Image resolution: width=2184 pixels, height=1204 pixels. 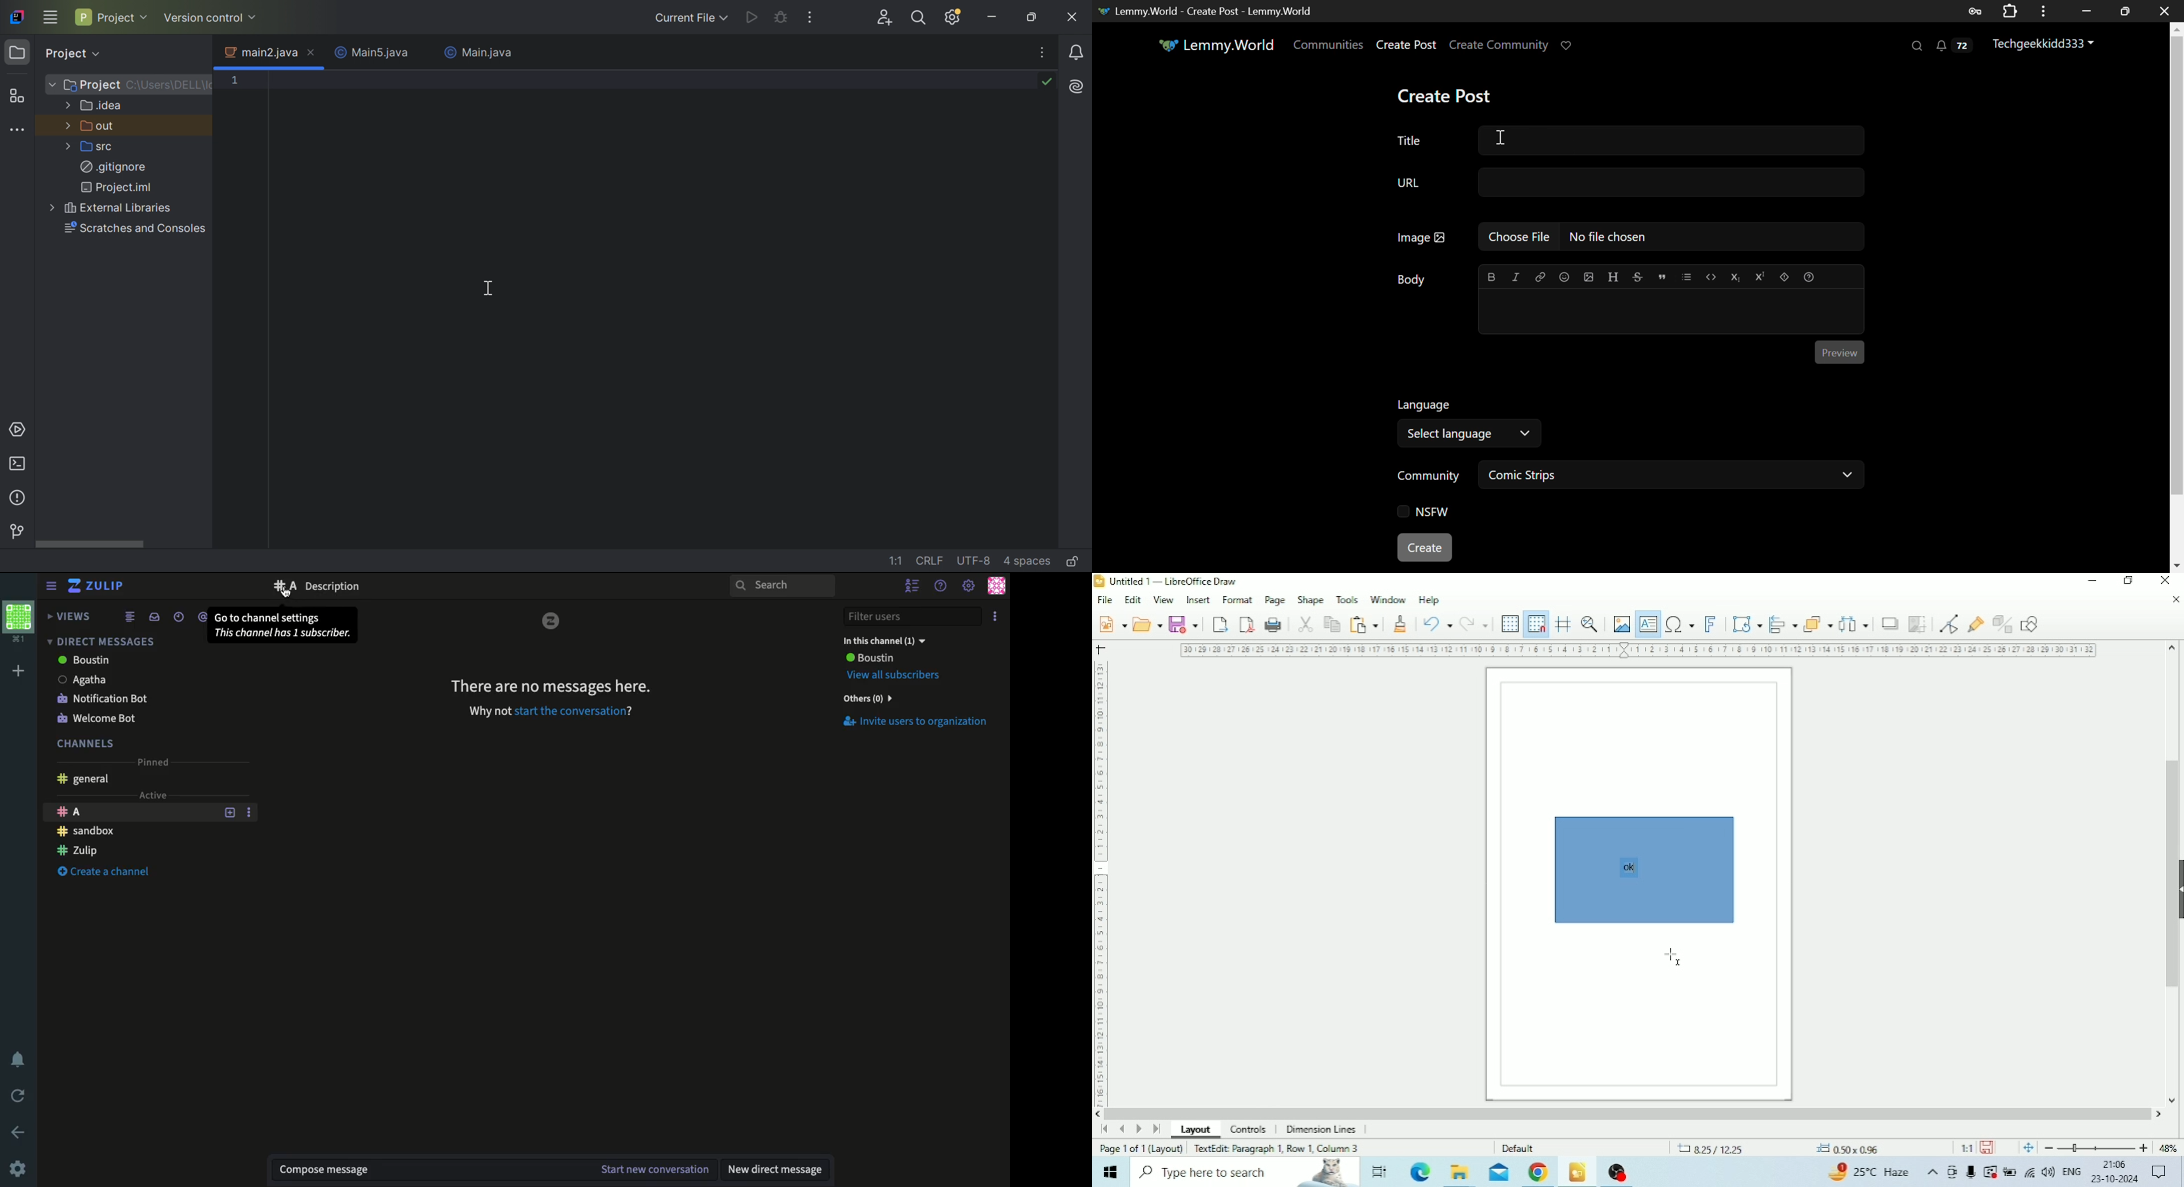 What do you see at coordinates (996, 617) in the screenshot?
I see `Options` at bounding box center [996, 617].